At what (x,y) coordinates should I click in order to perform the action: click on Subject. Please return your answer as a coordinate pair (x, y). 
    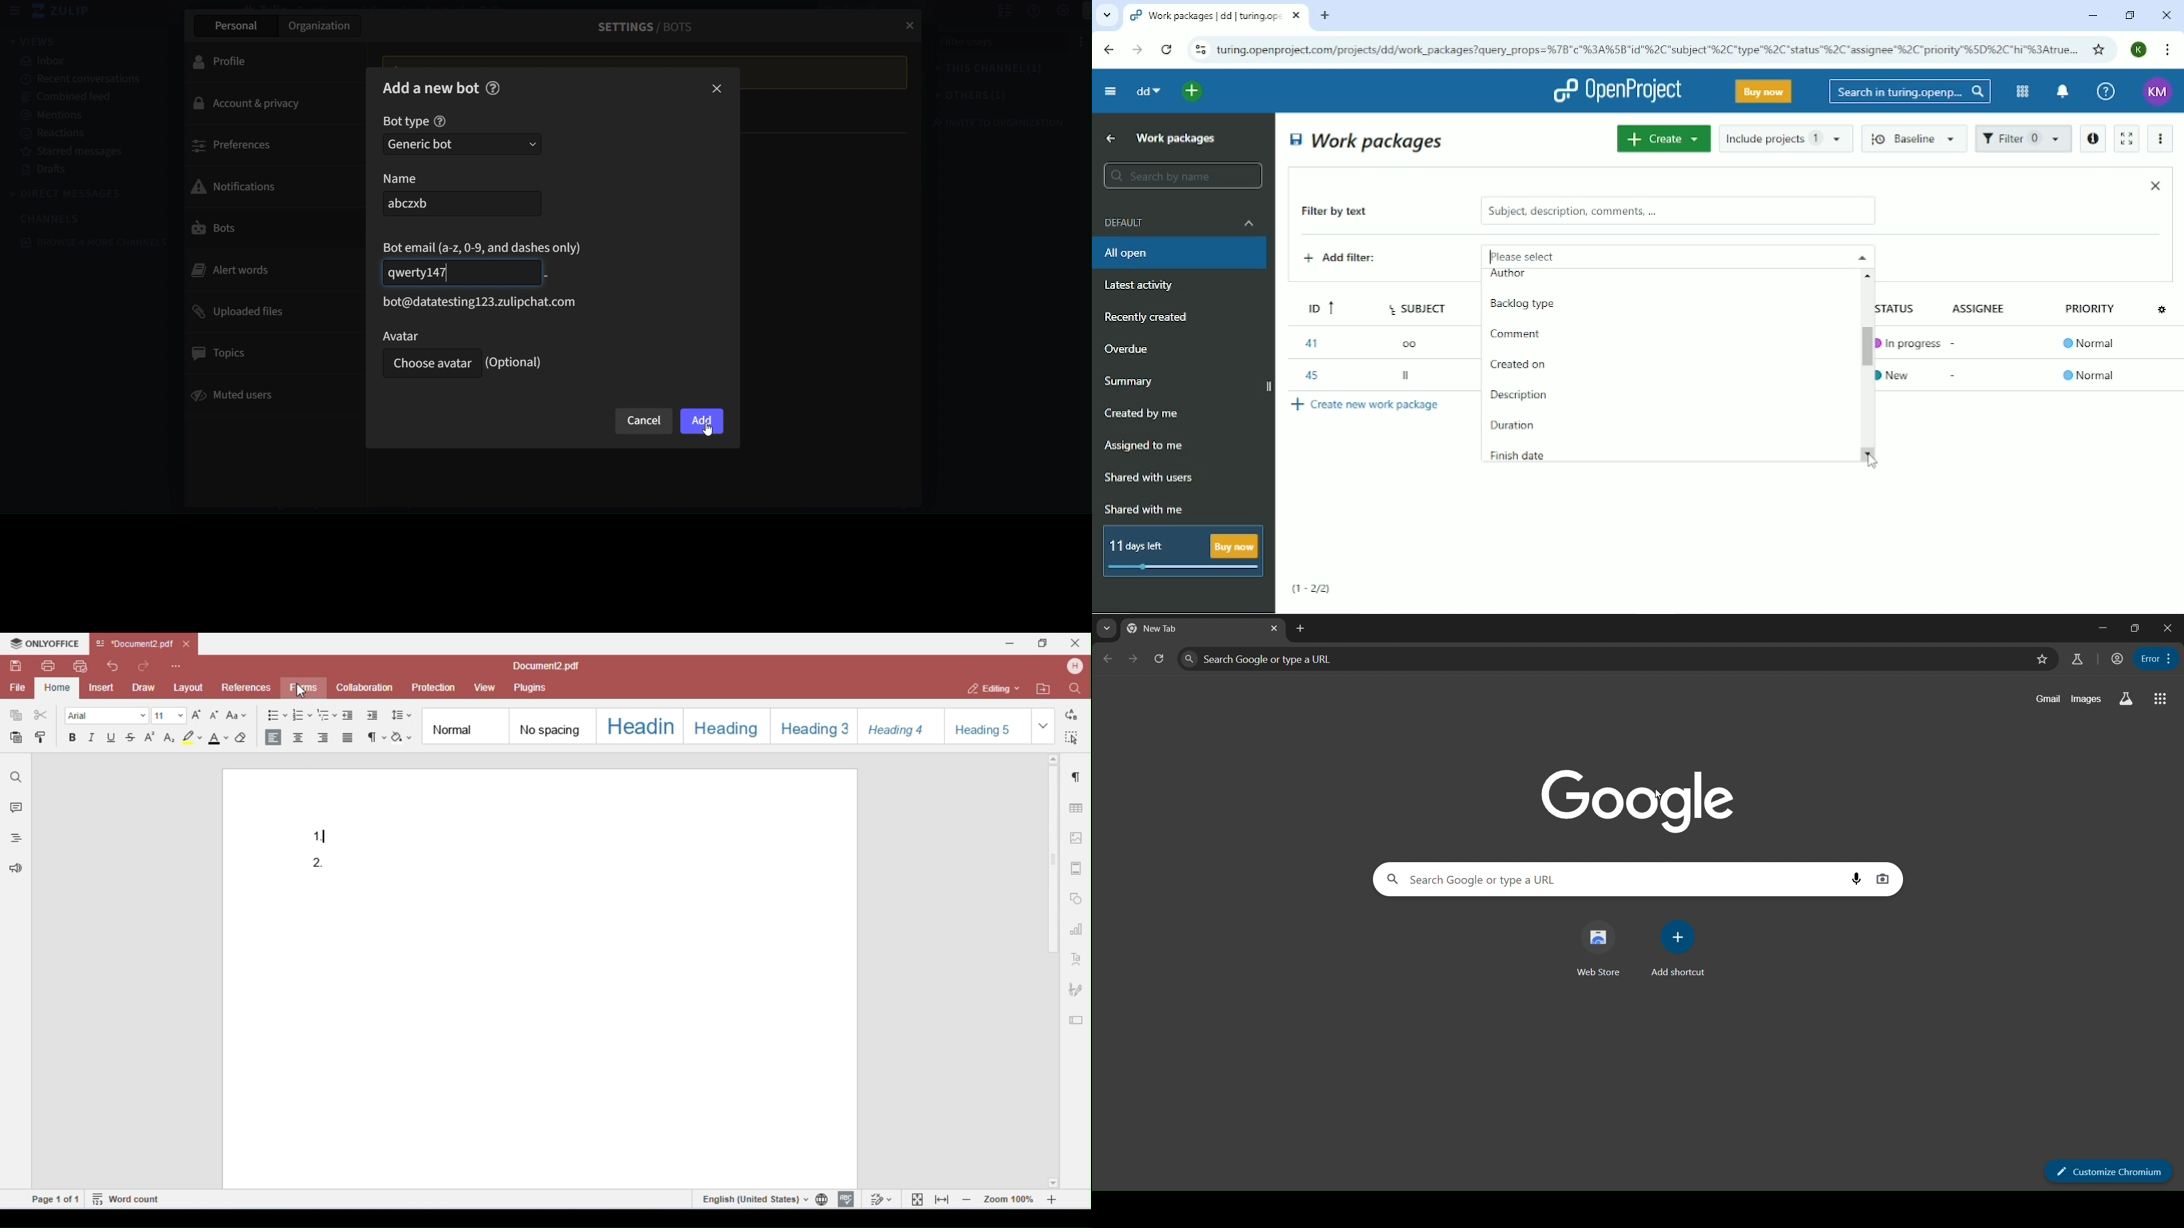
    Looking at the image, I should click on (1420, 305).